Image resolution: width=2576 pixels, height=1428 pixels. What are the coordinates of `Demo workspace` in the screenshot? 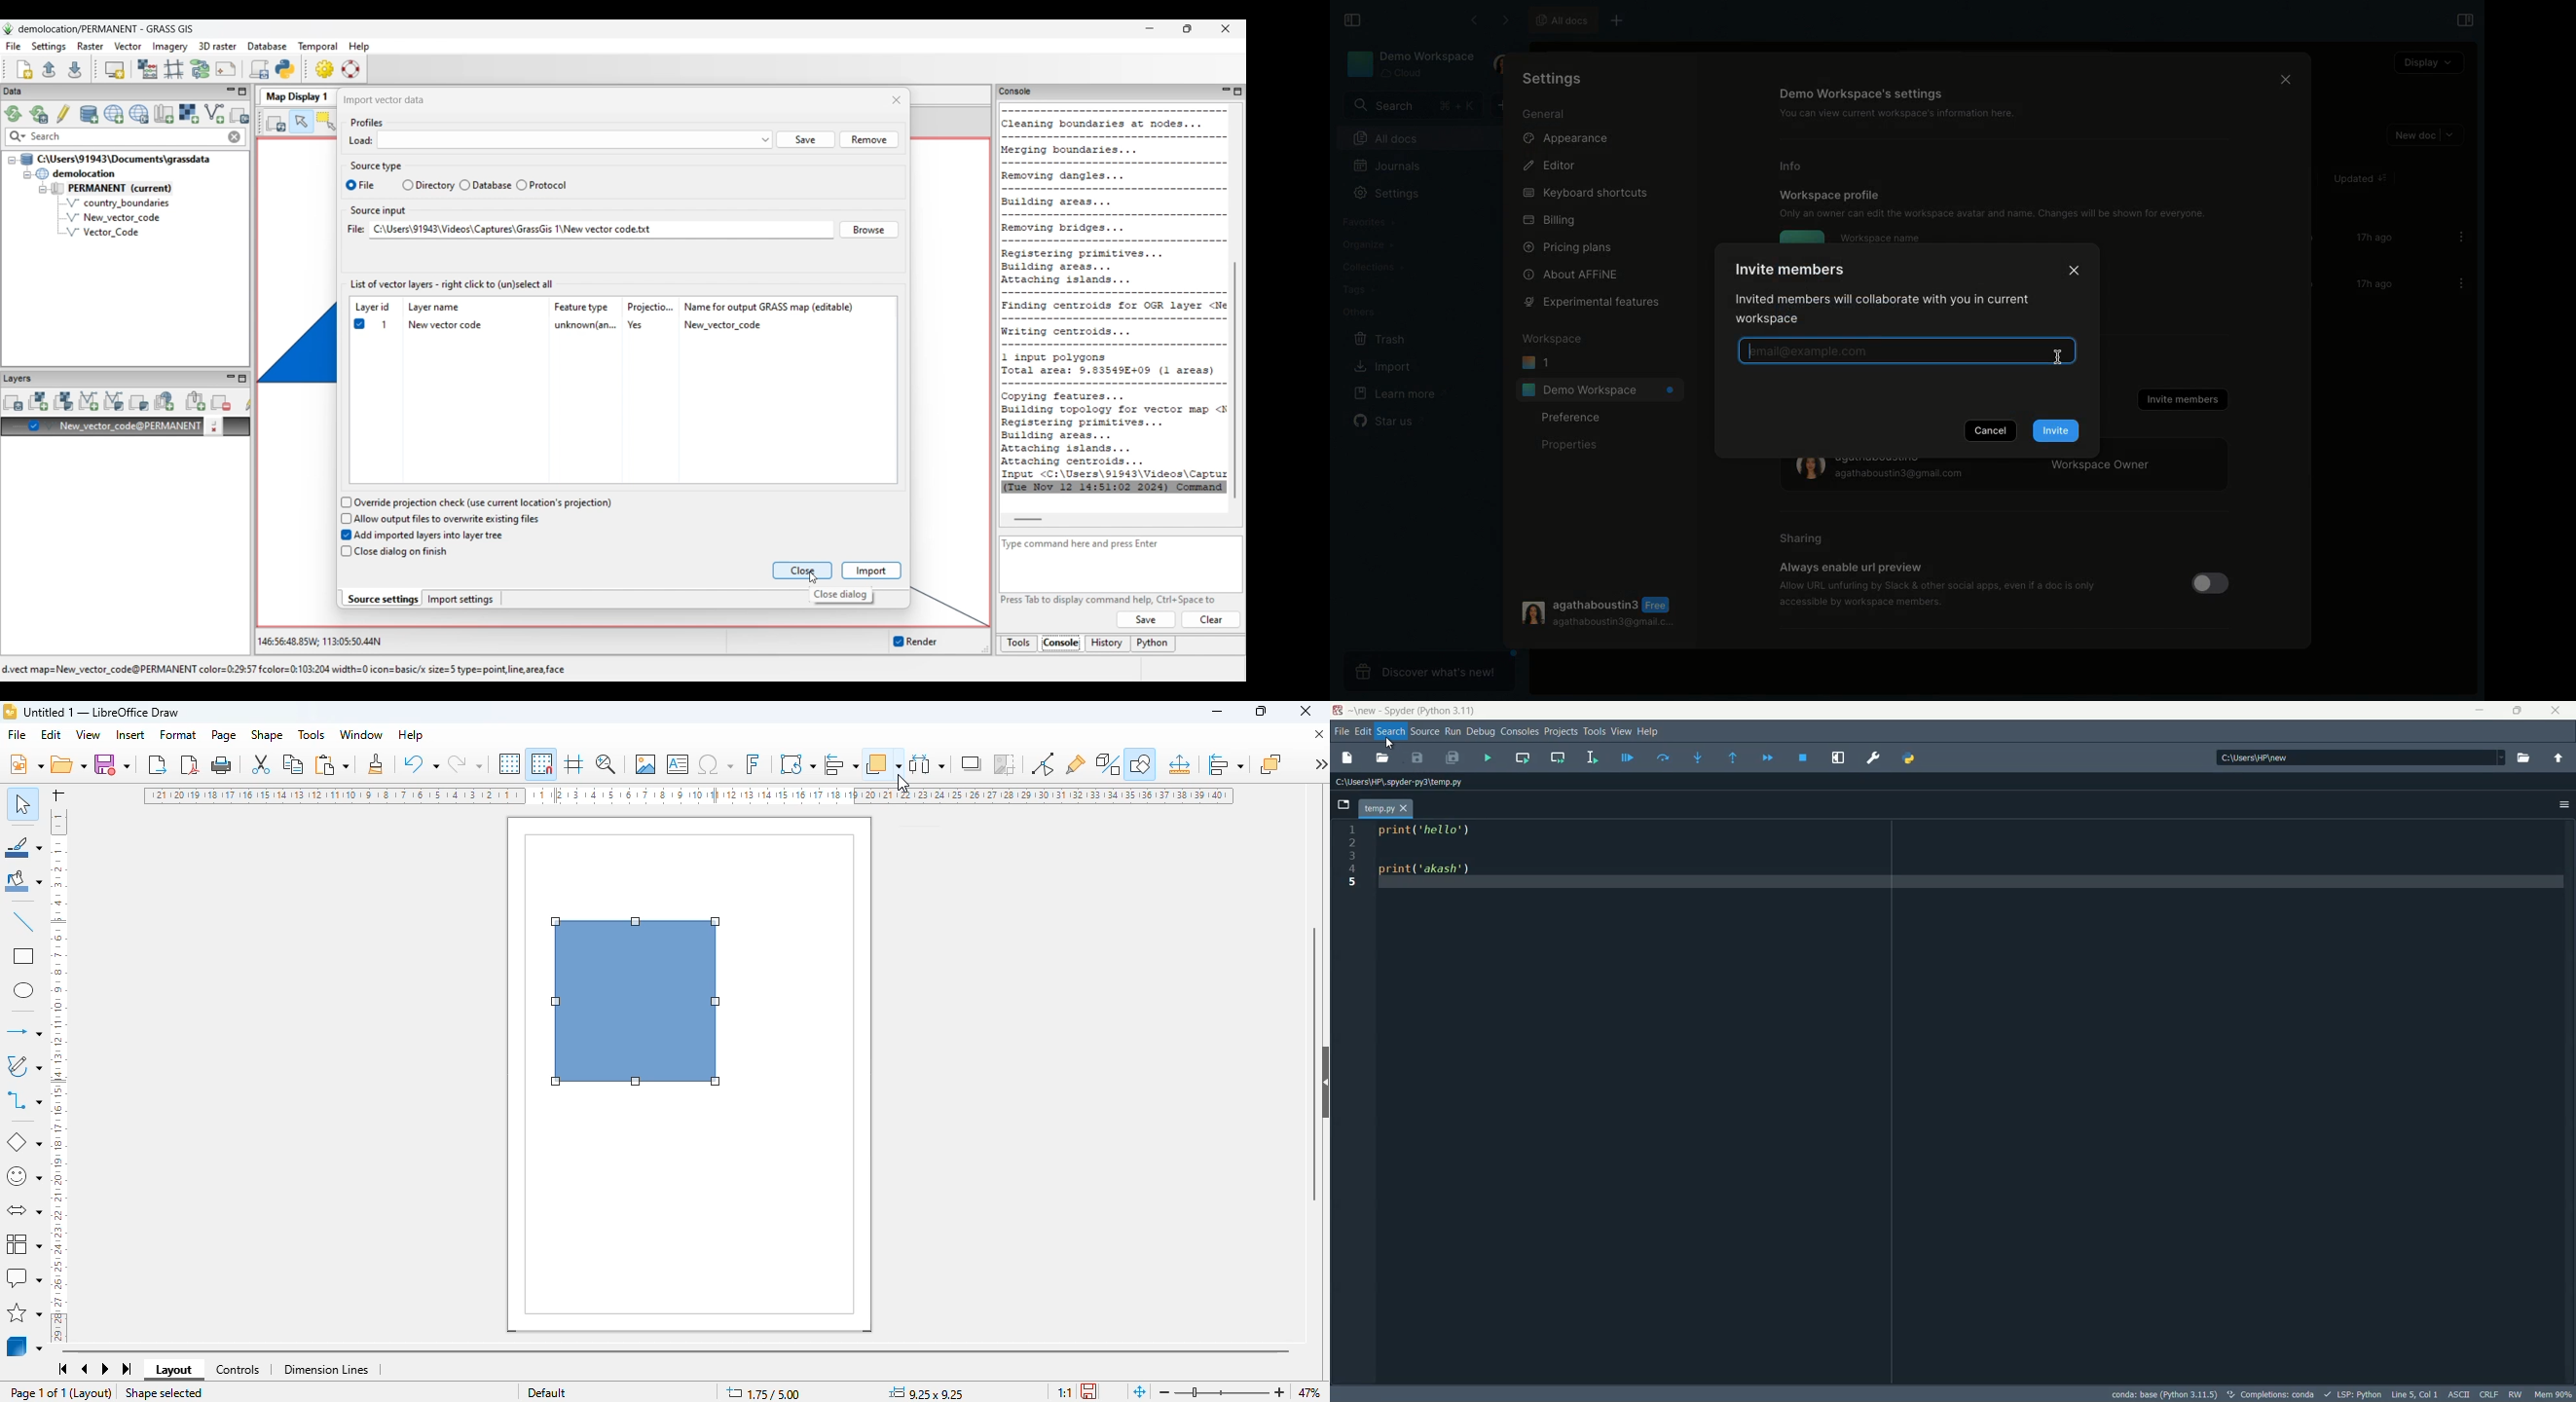 It's located at (1410, 64).